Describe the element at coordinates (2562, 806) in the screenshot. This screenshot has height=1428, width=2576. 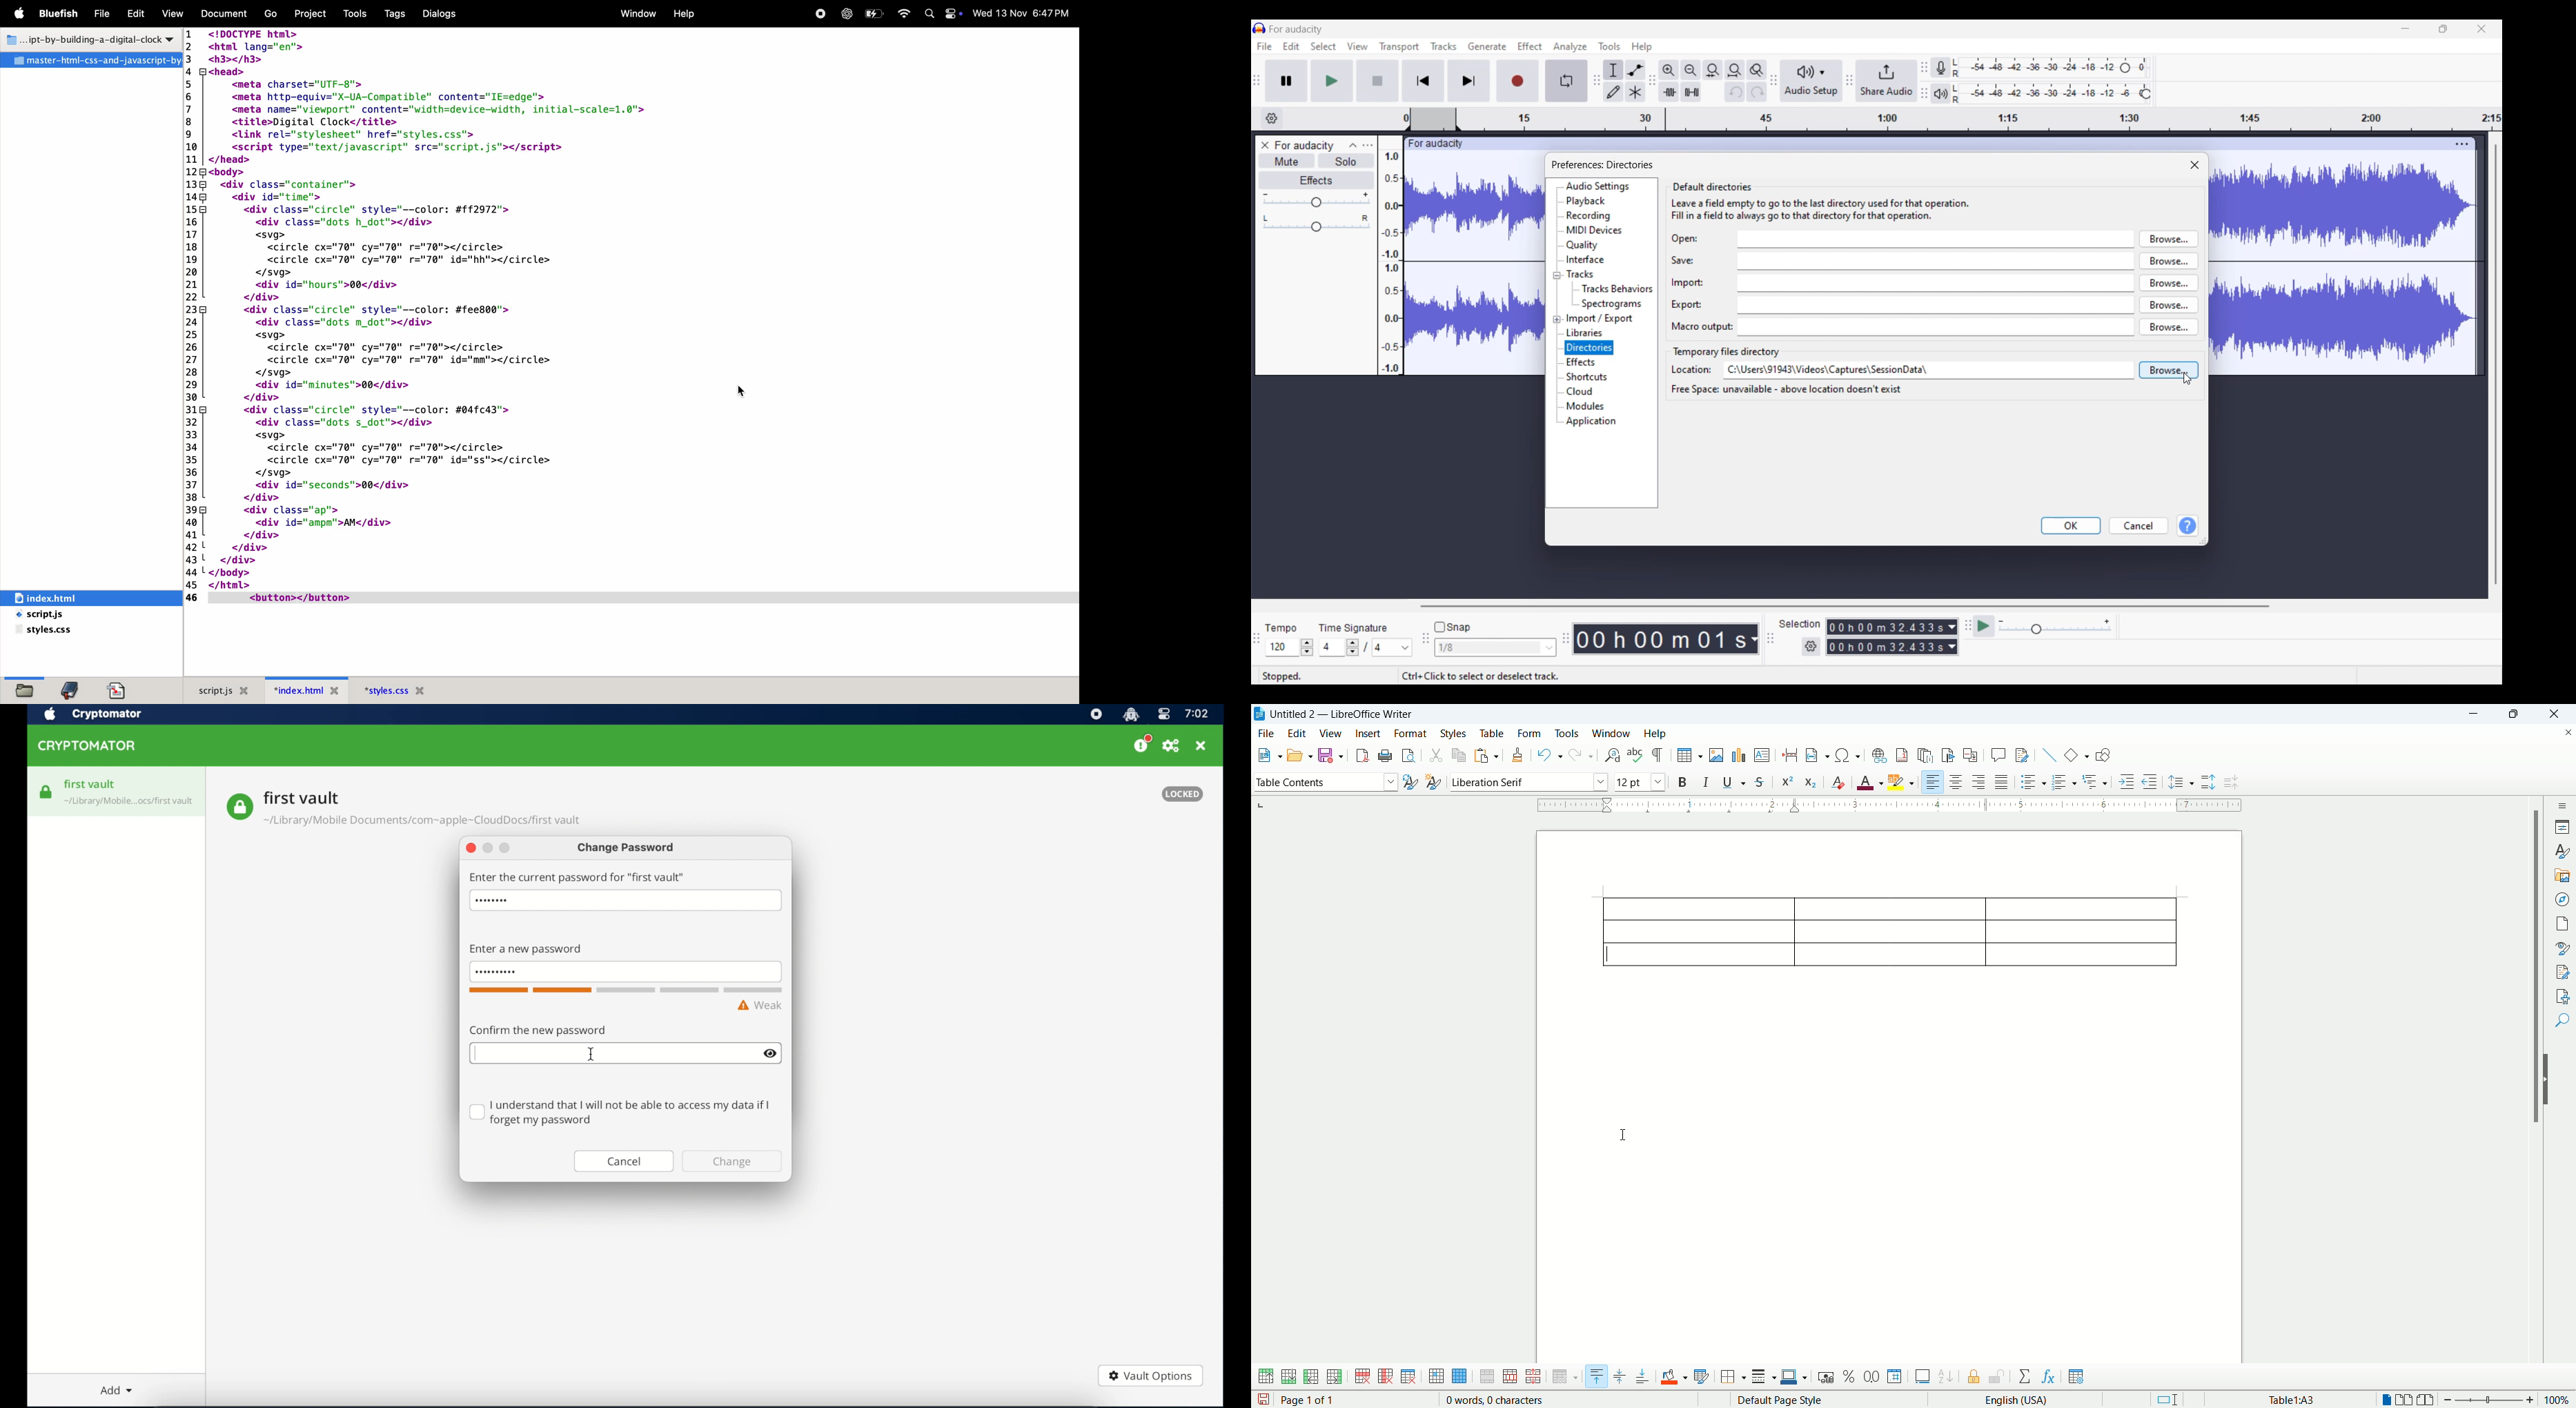
I see `sidebar` at that location.